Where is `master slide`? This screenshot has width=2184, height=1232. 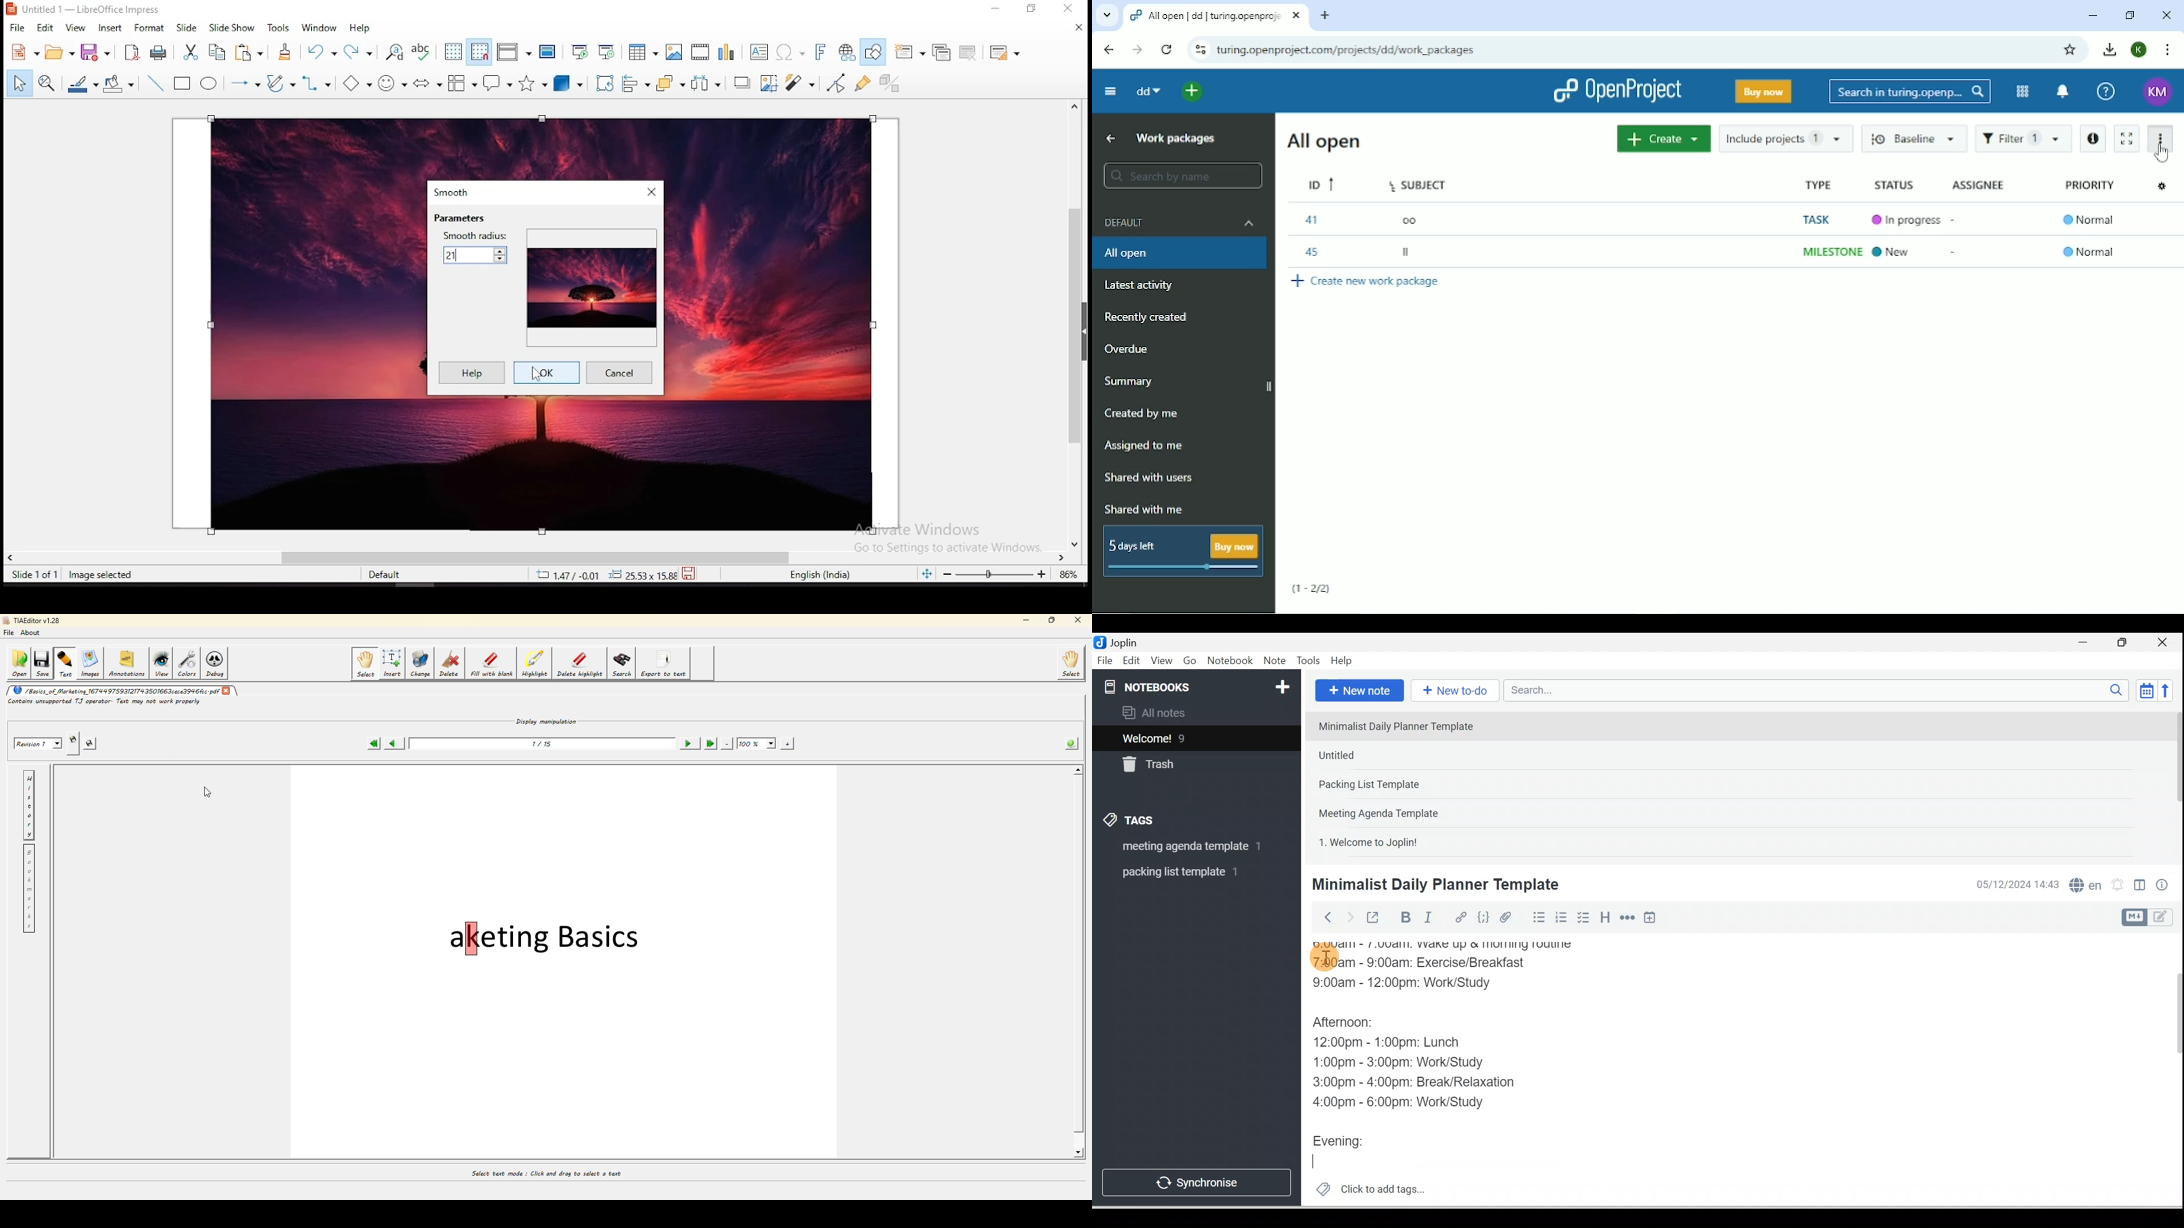
master slide is located at coordinates (547, 51).